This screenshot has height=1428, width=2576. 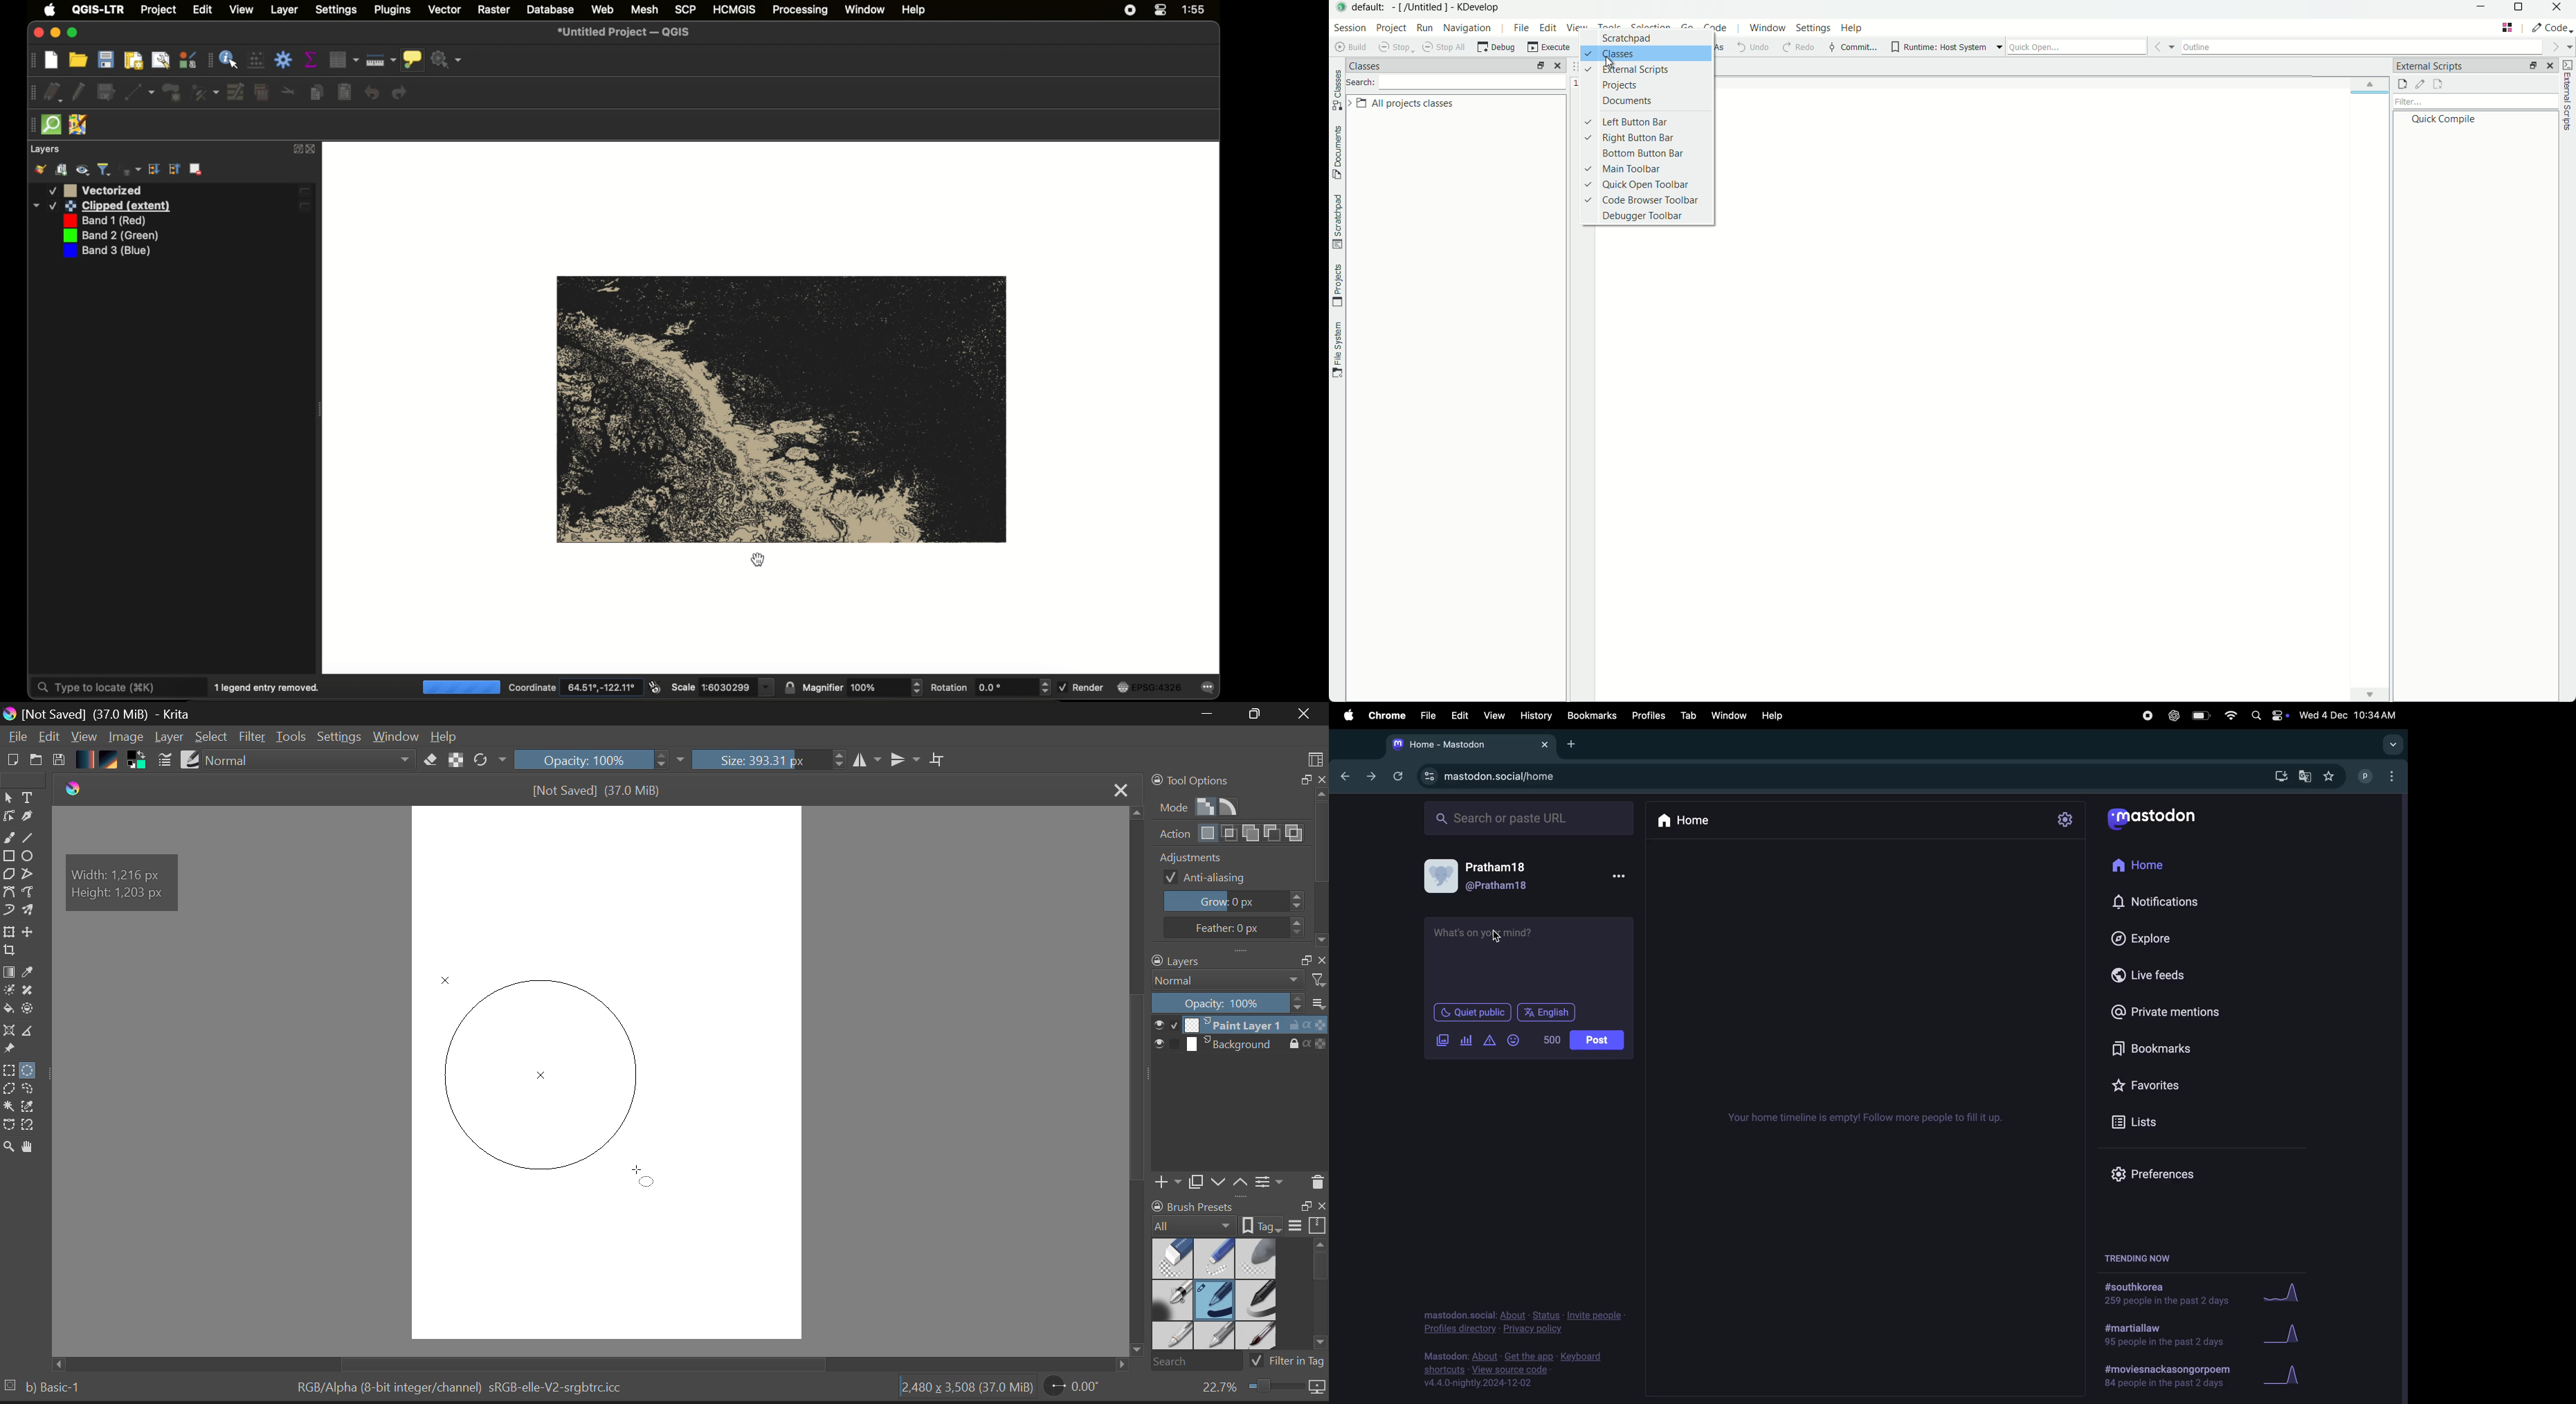 What do you see at coordinates (2230, 717) in the screenshot?
I see `wifi` at bounding box center [2230, 717].